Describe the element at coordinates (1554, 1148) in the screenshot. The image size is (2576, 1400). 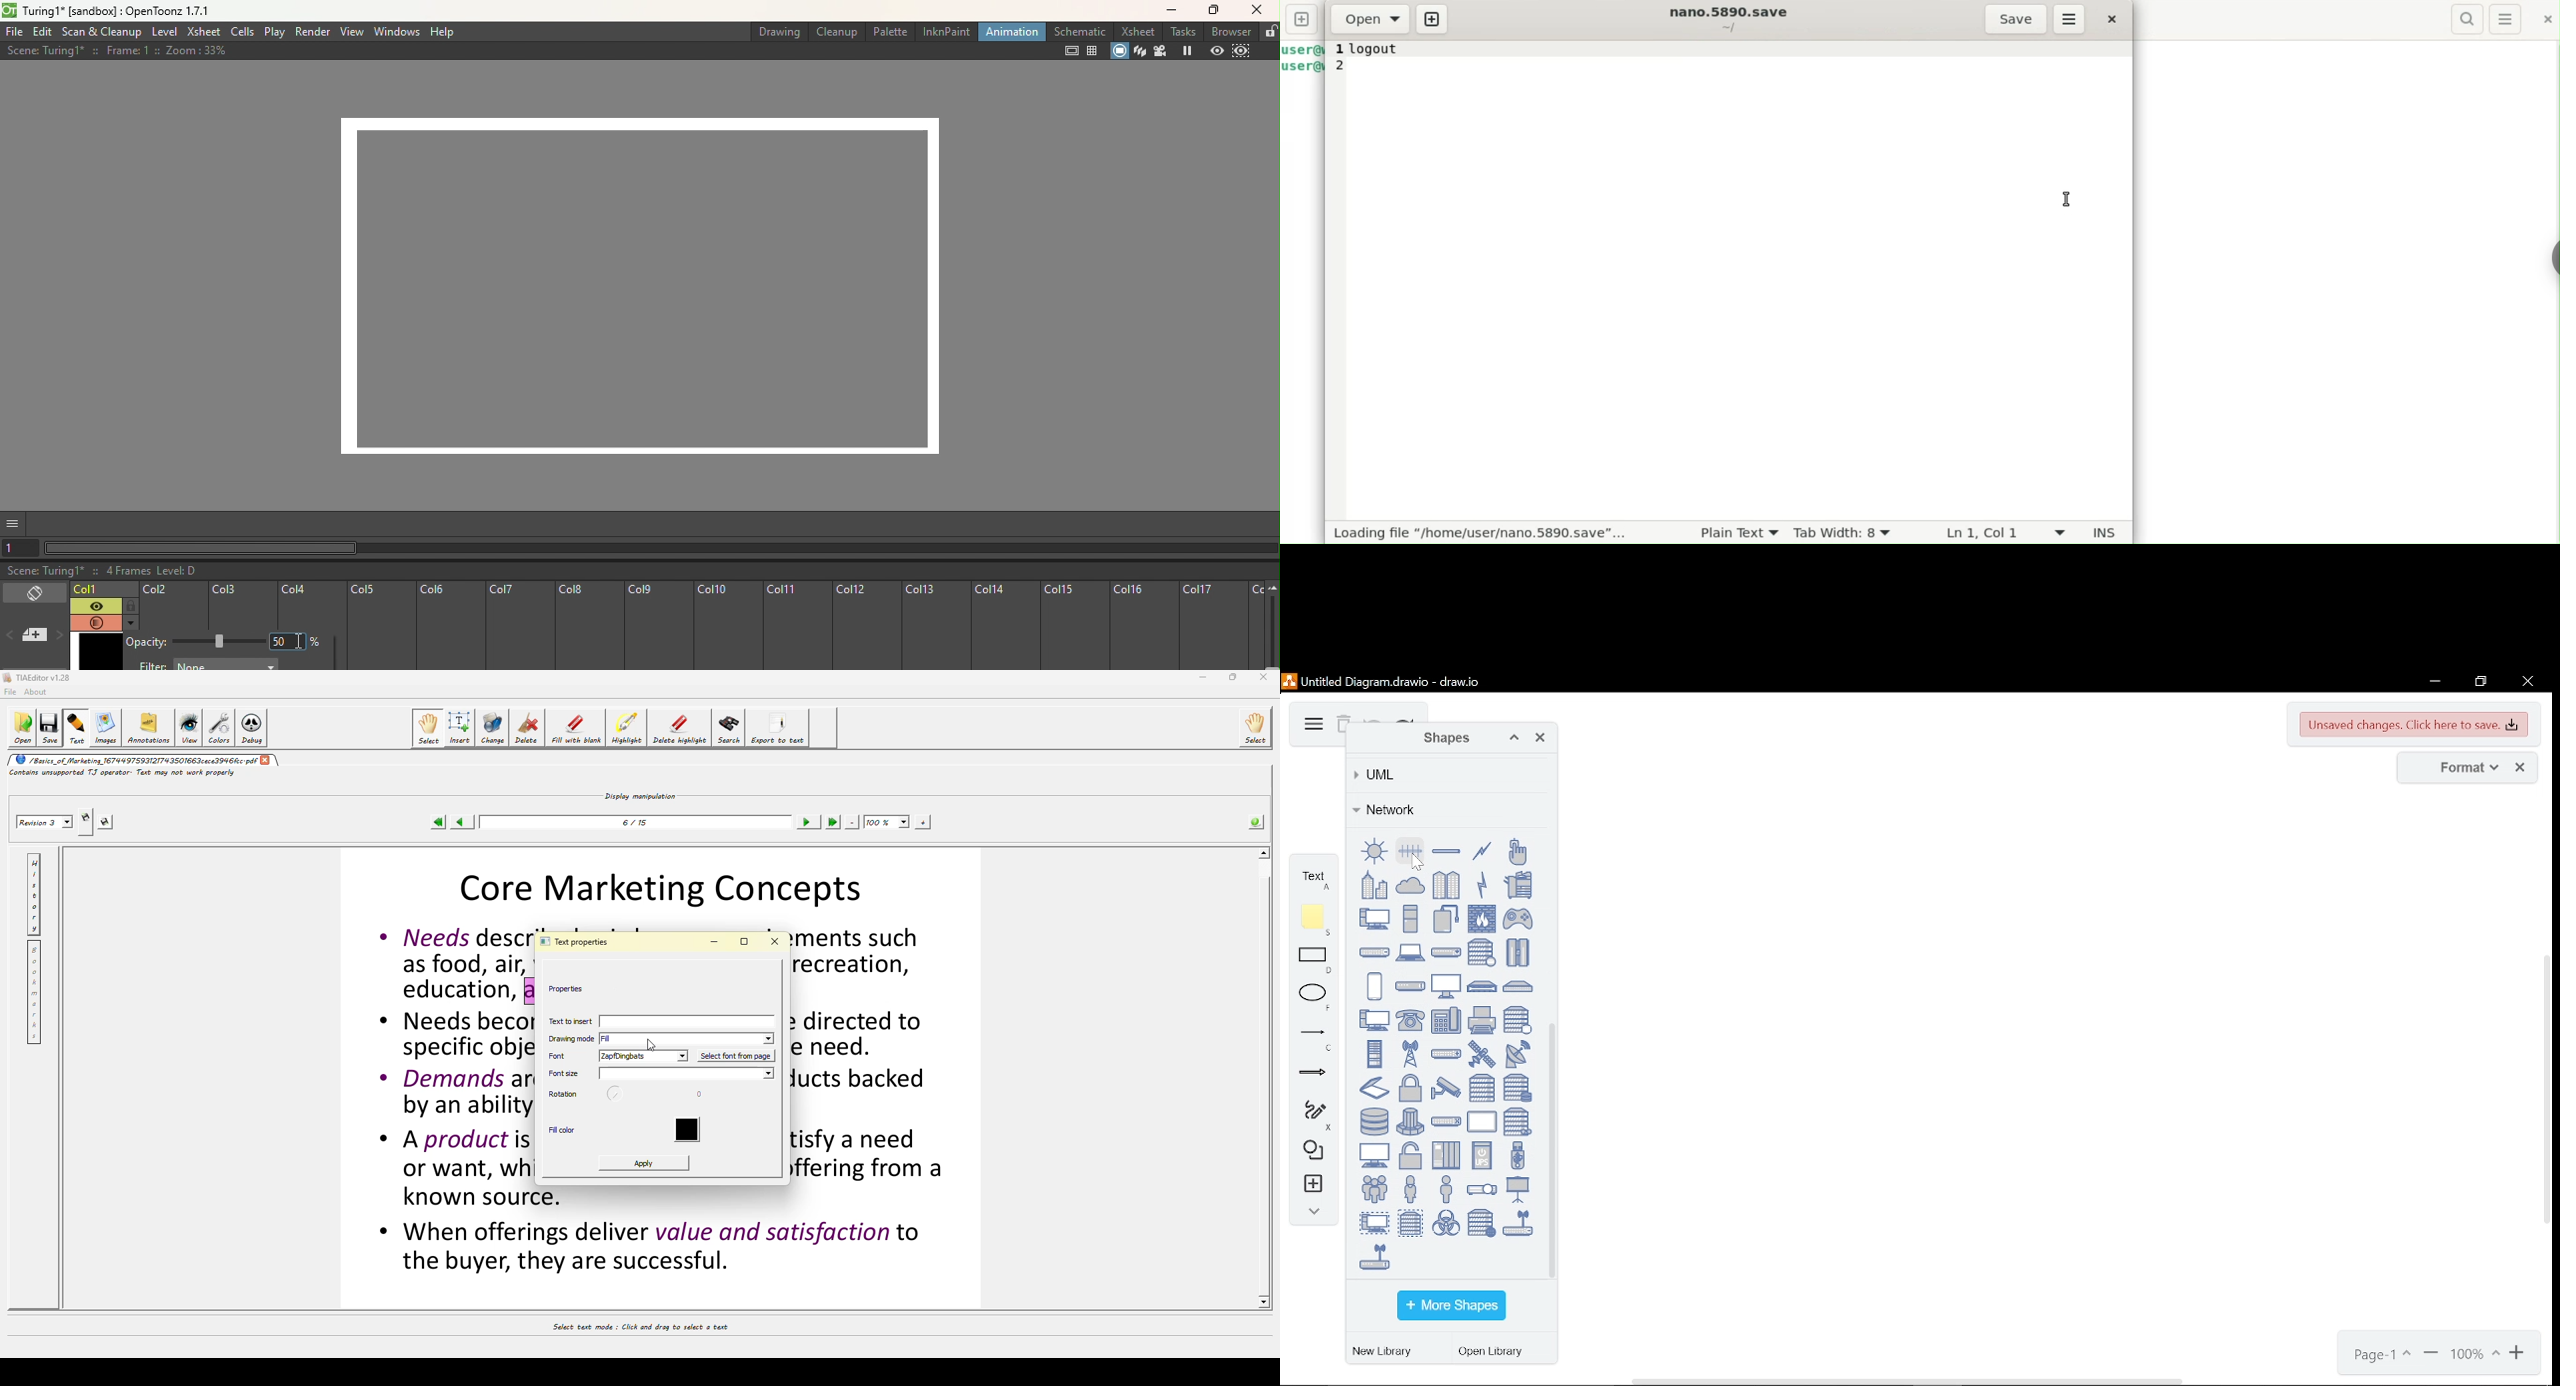
I see `vertical scrollbar` at that location.